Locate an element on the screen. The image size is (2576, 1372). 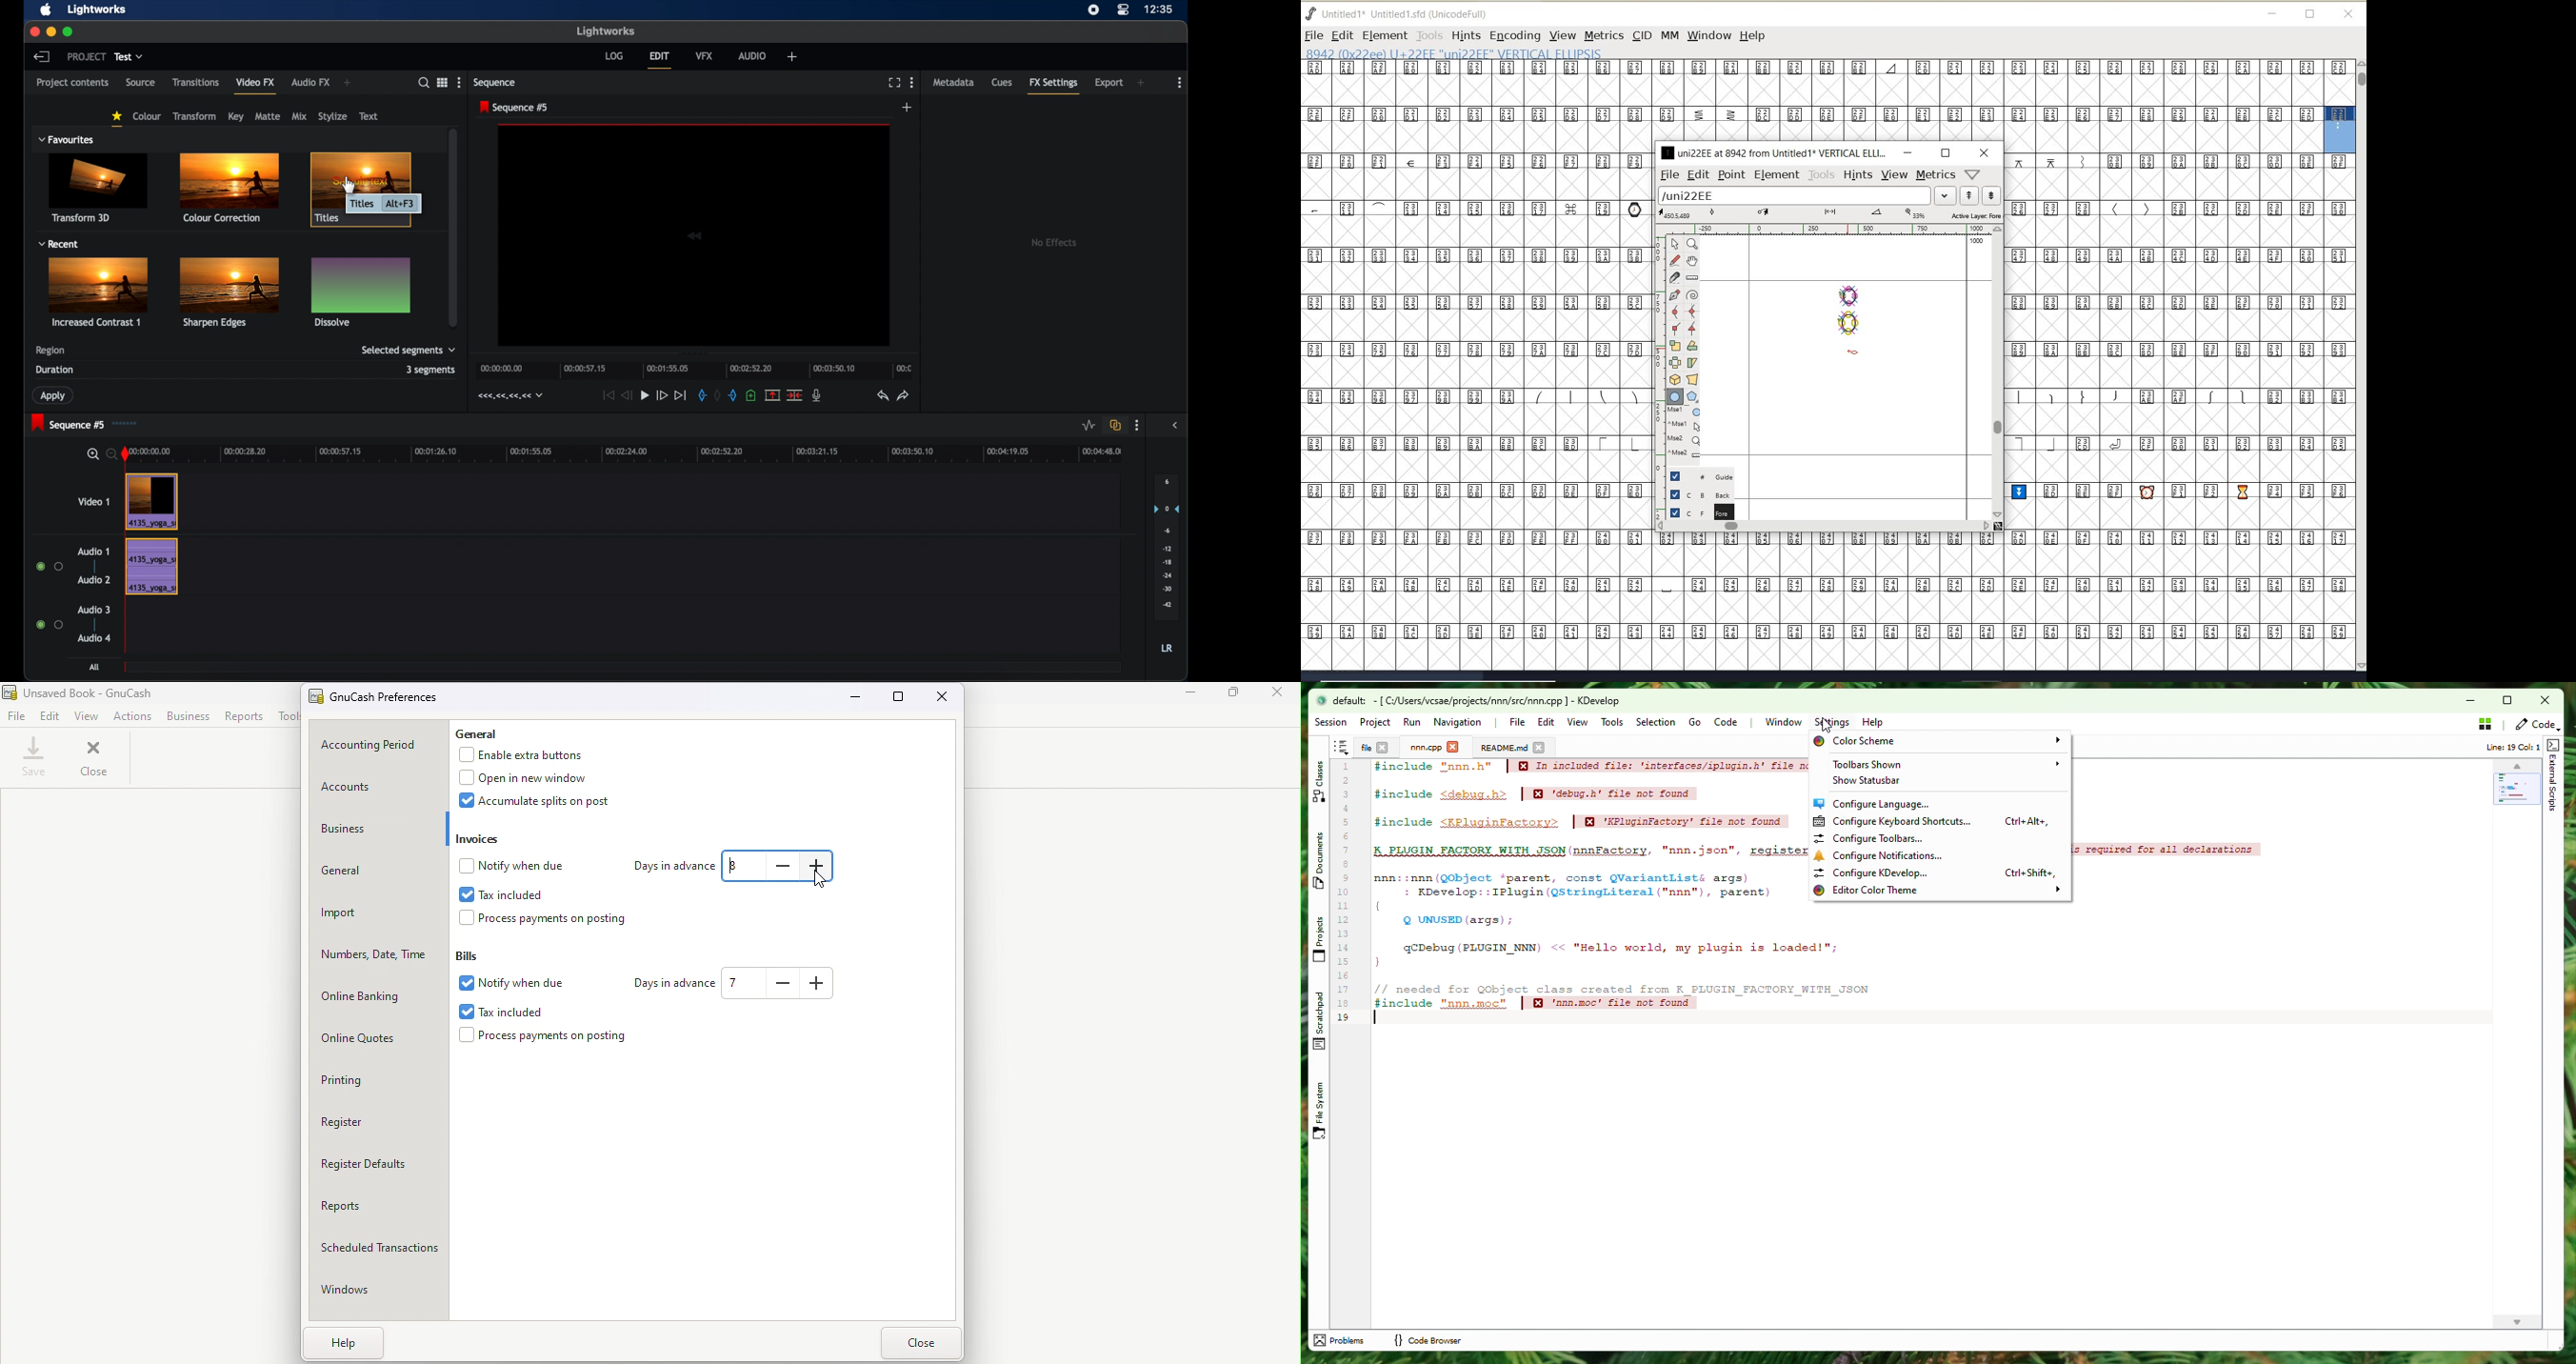
back is located at coordinates (42, 57).